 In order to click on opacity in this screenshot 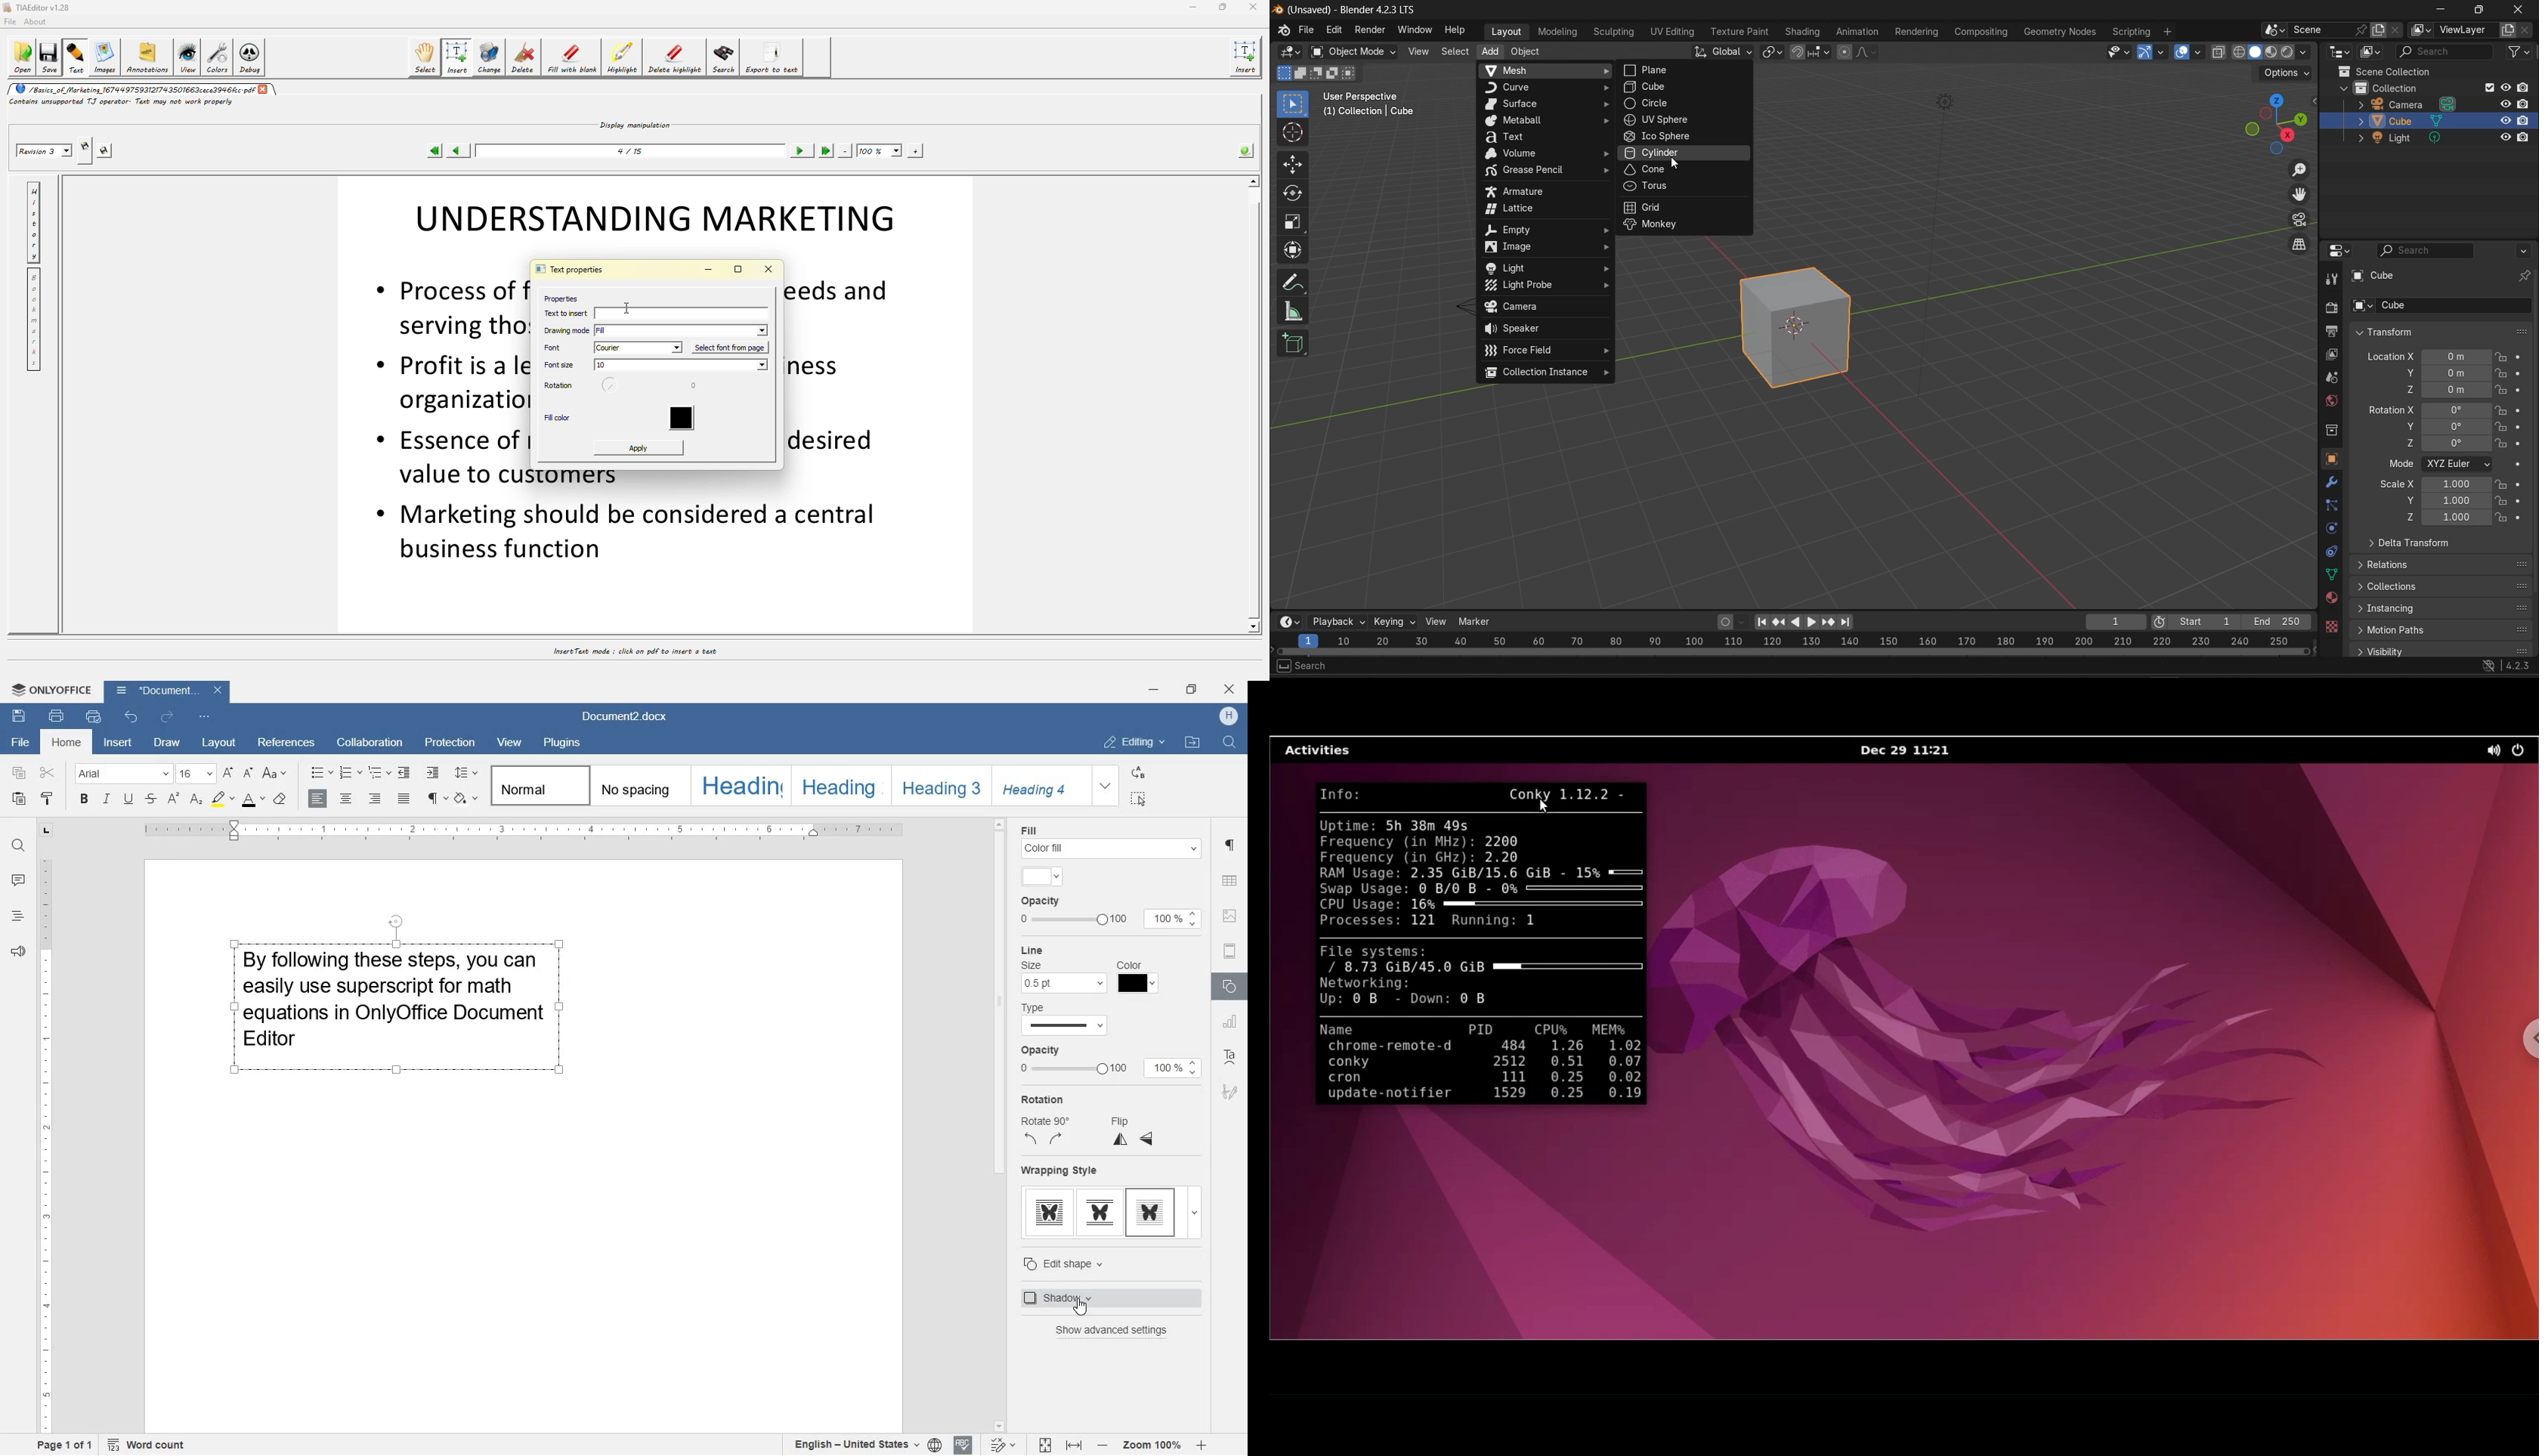, I will do `click(1071, 1061)`.